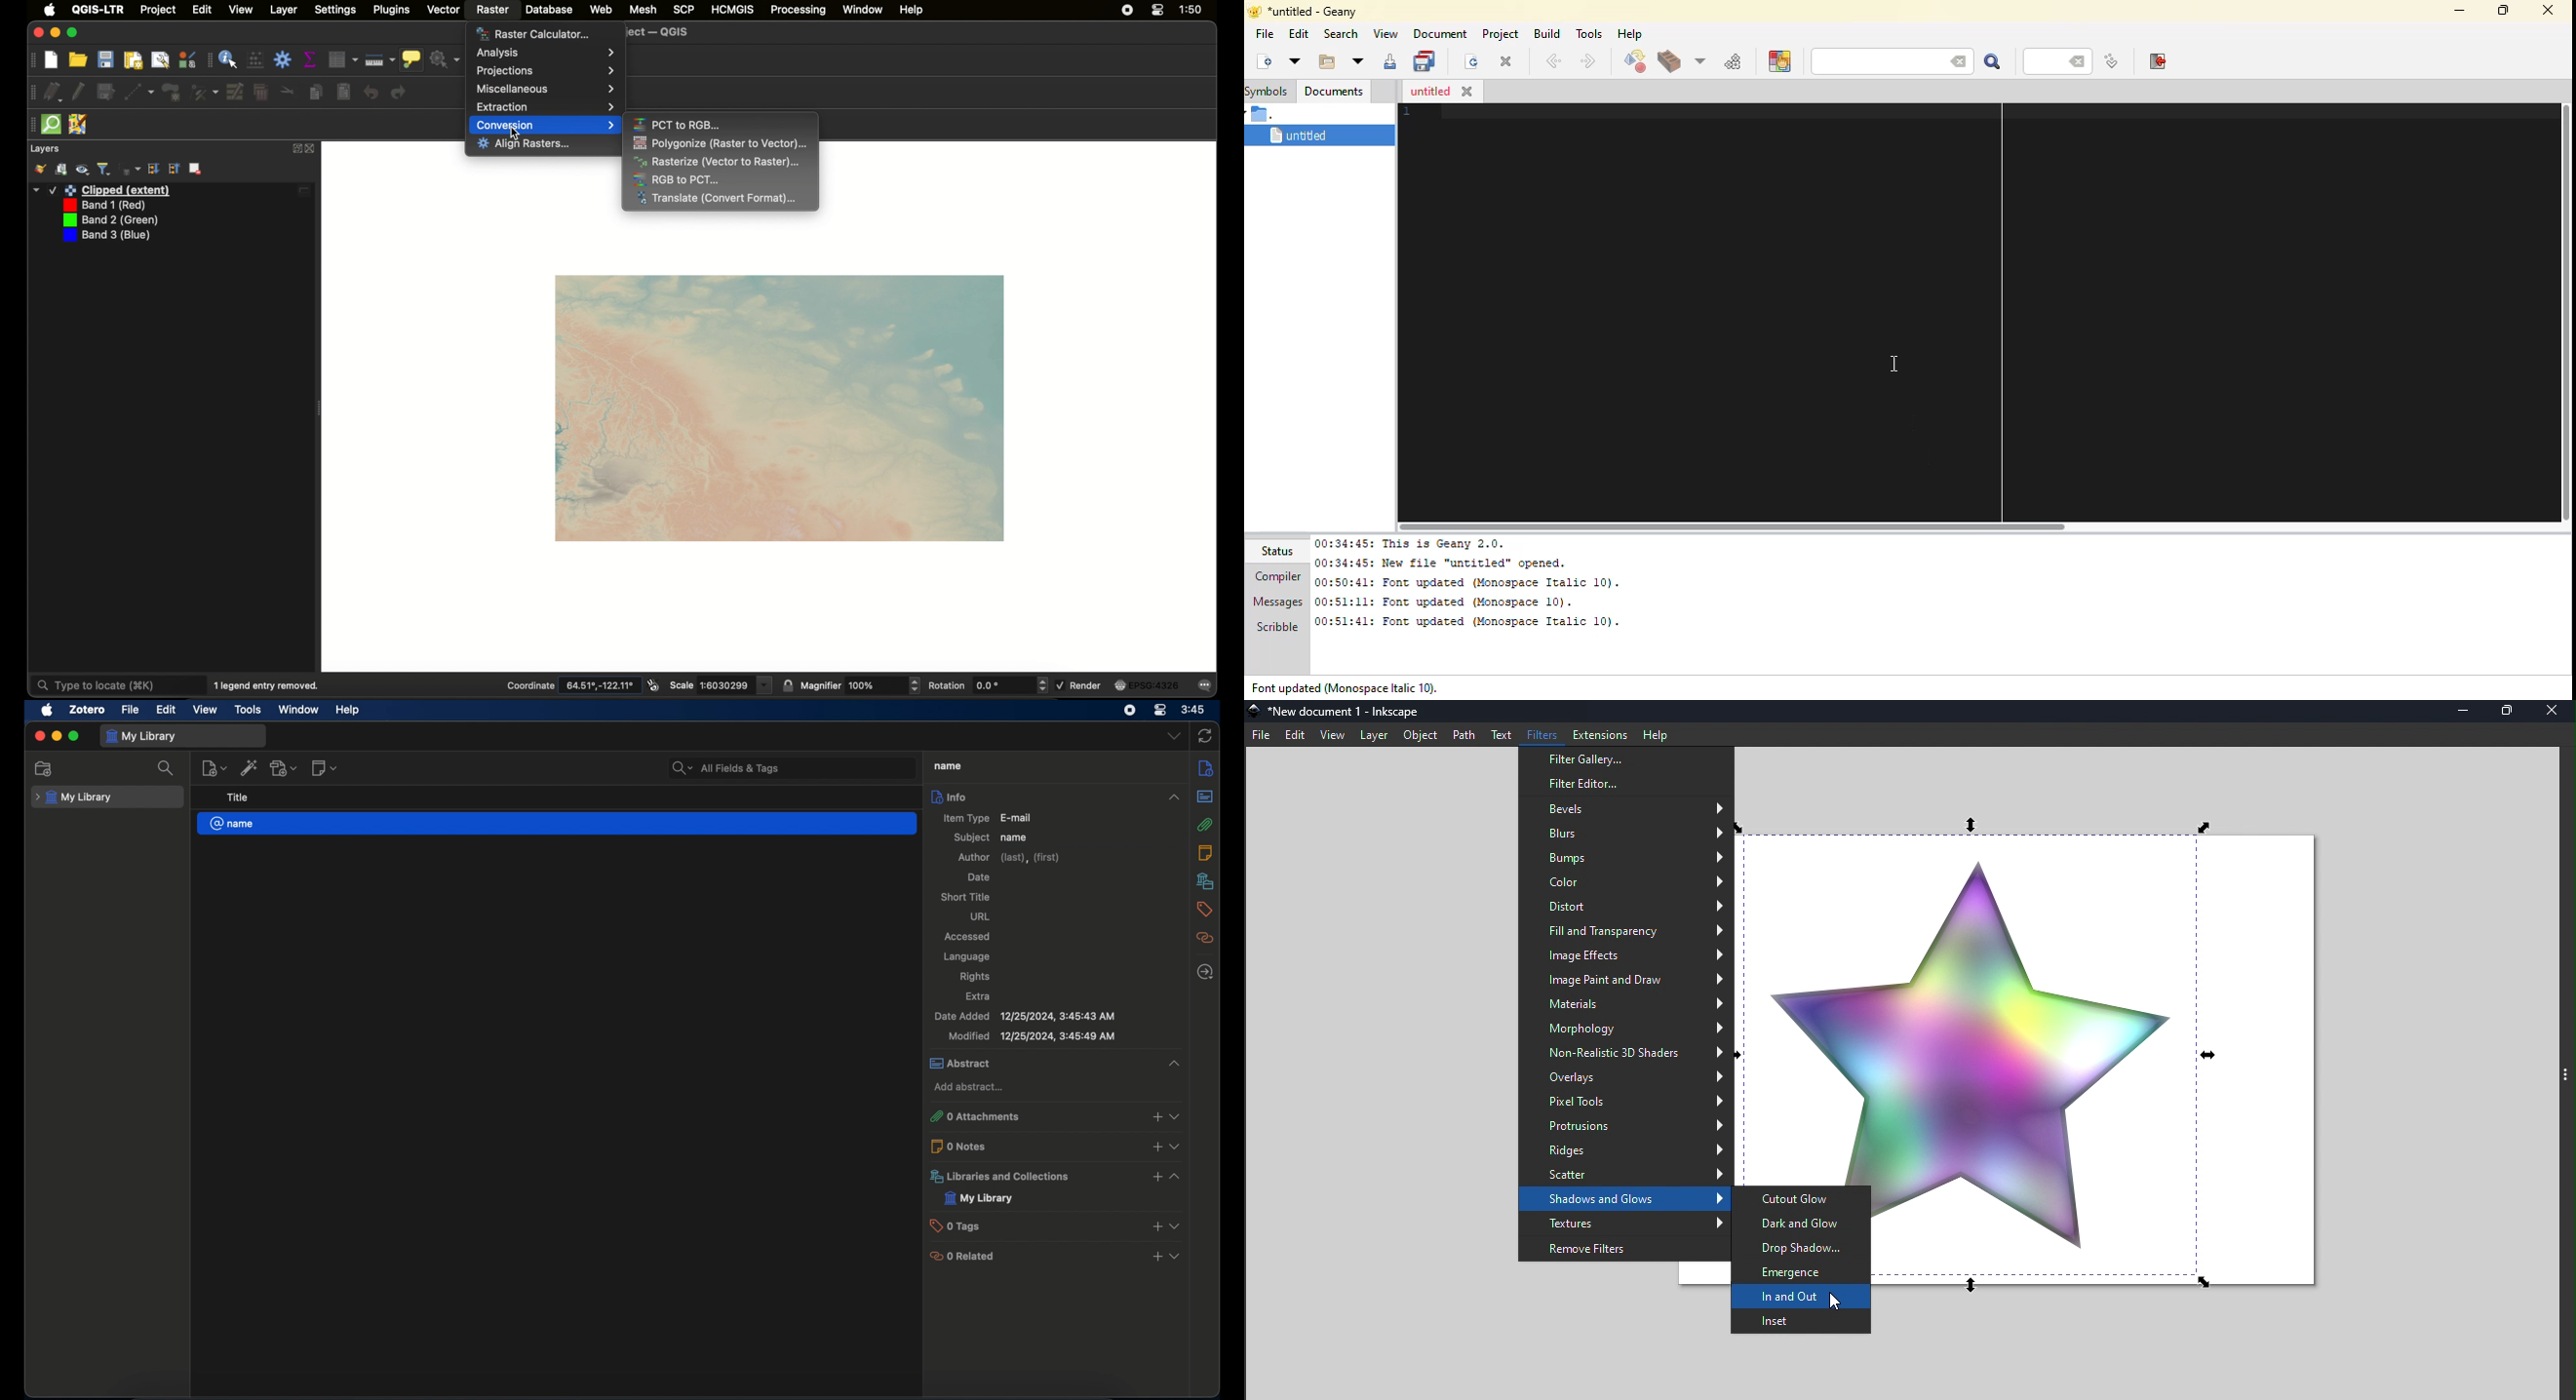  Describe the element at coordinates (48, 710) in the screenshot. I see `apple` at that location.